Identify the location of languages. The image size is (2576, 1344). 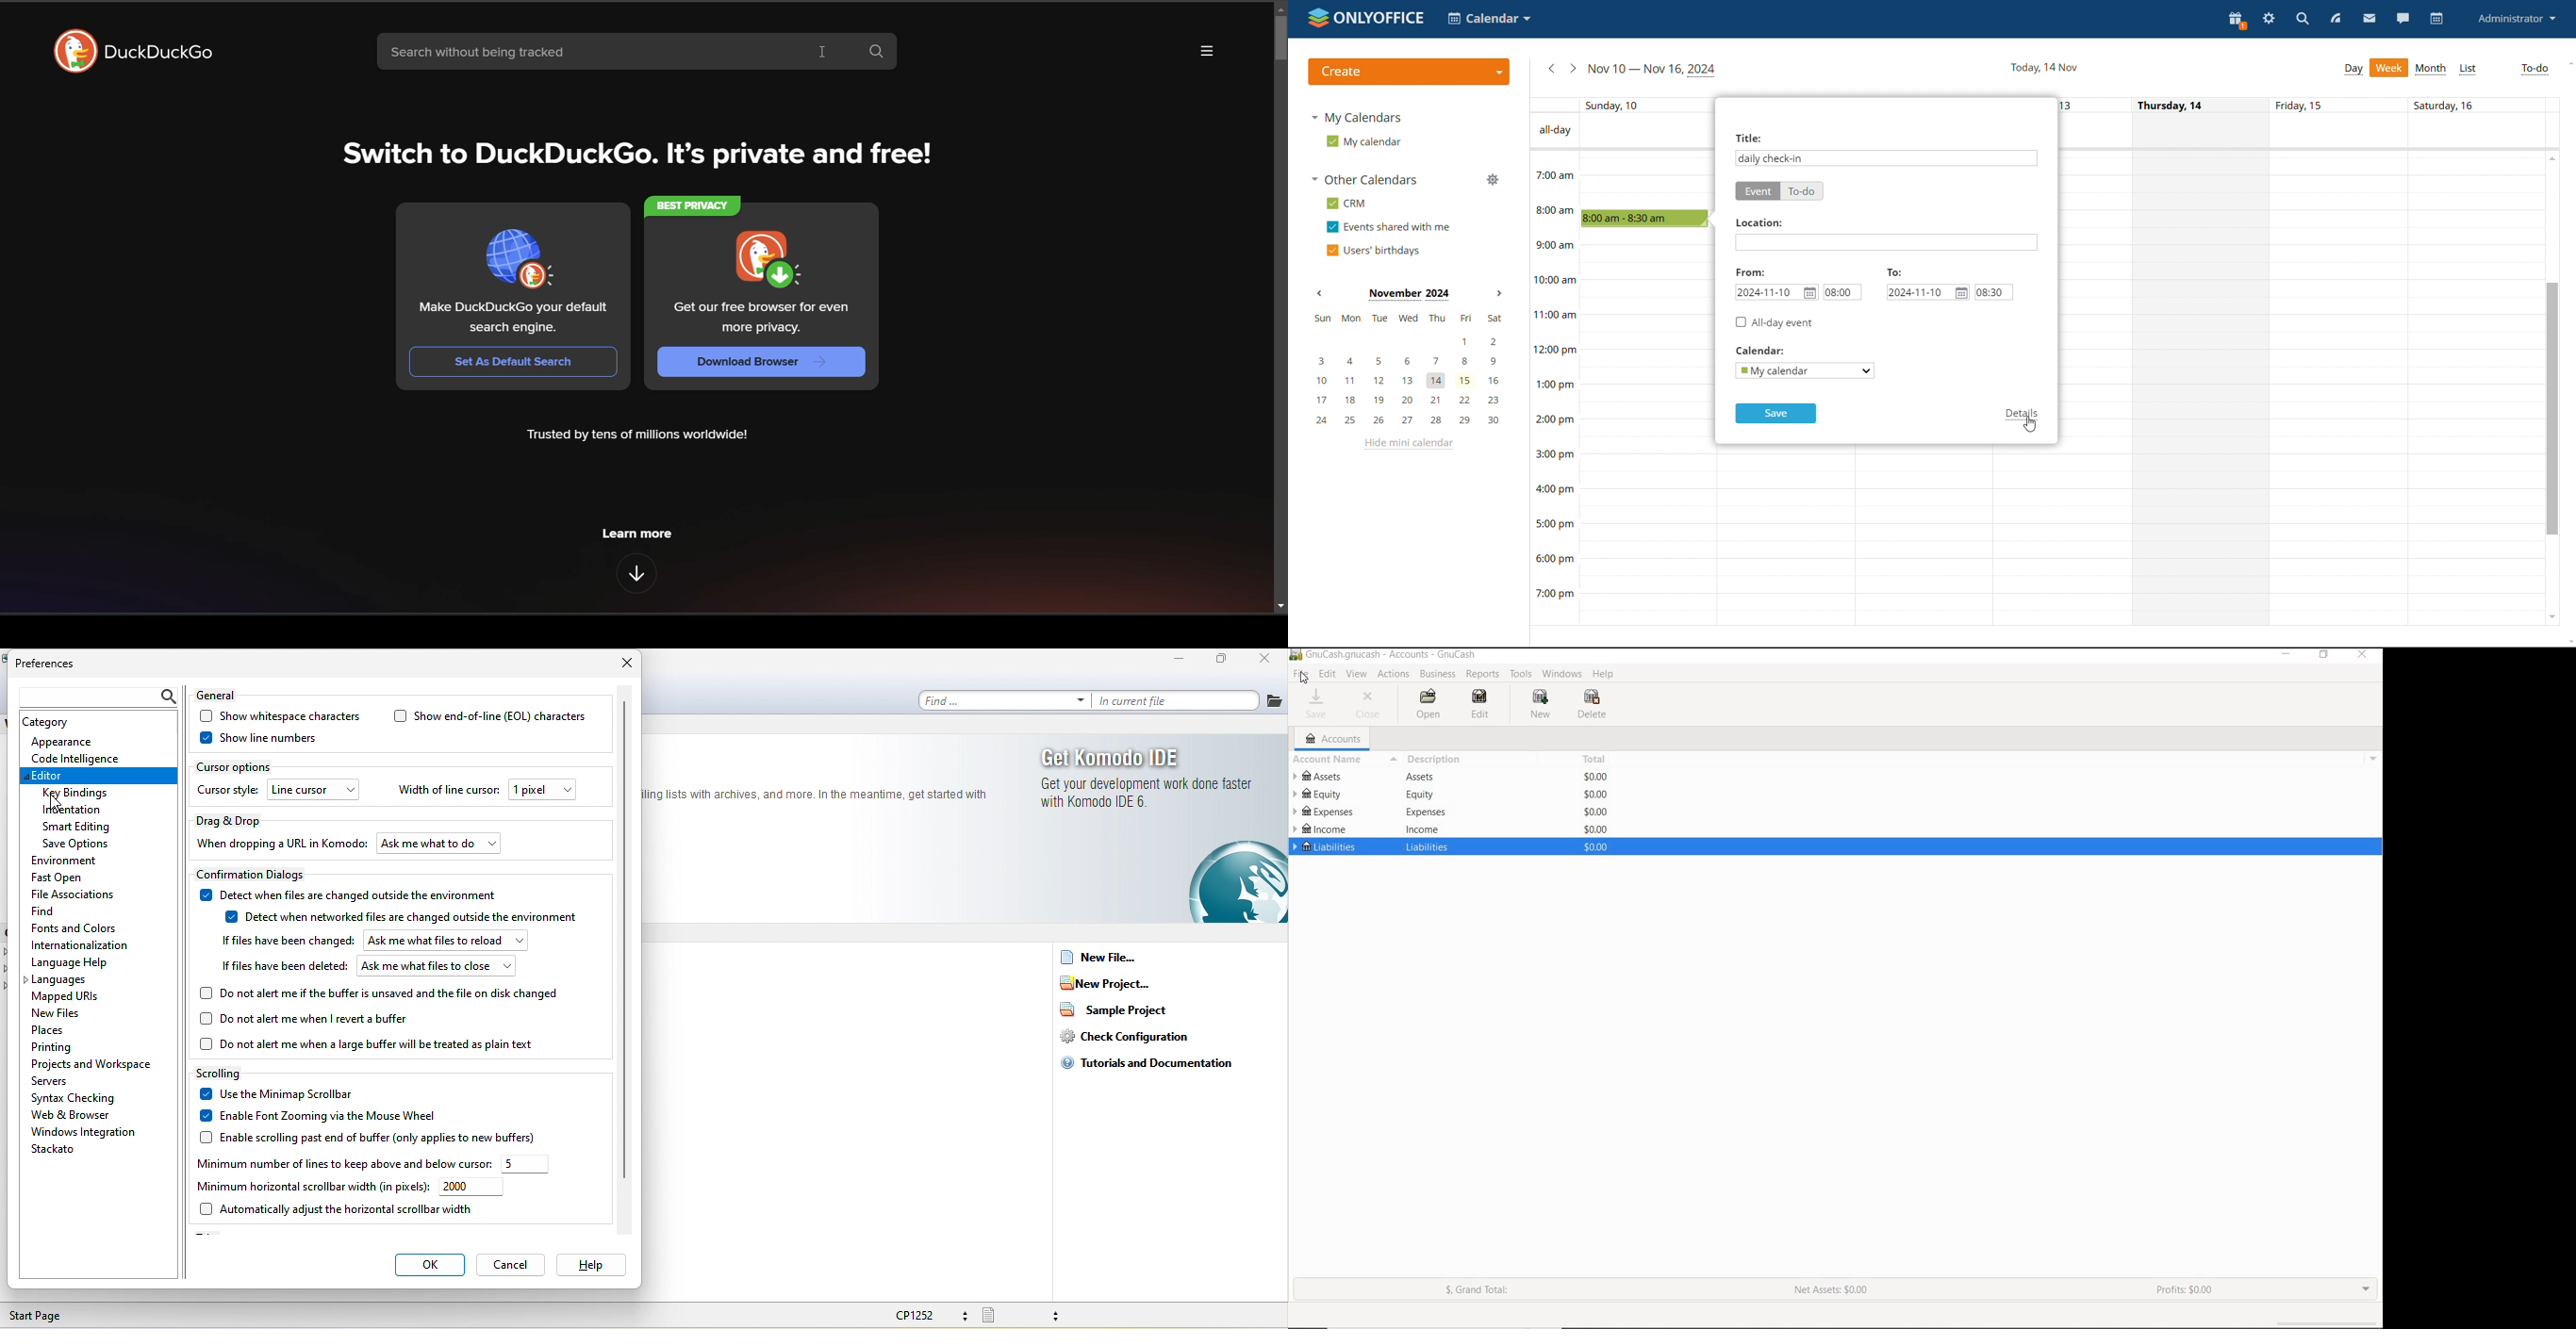
(61, 981).